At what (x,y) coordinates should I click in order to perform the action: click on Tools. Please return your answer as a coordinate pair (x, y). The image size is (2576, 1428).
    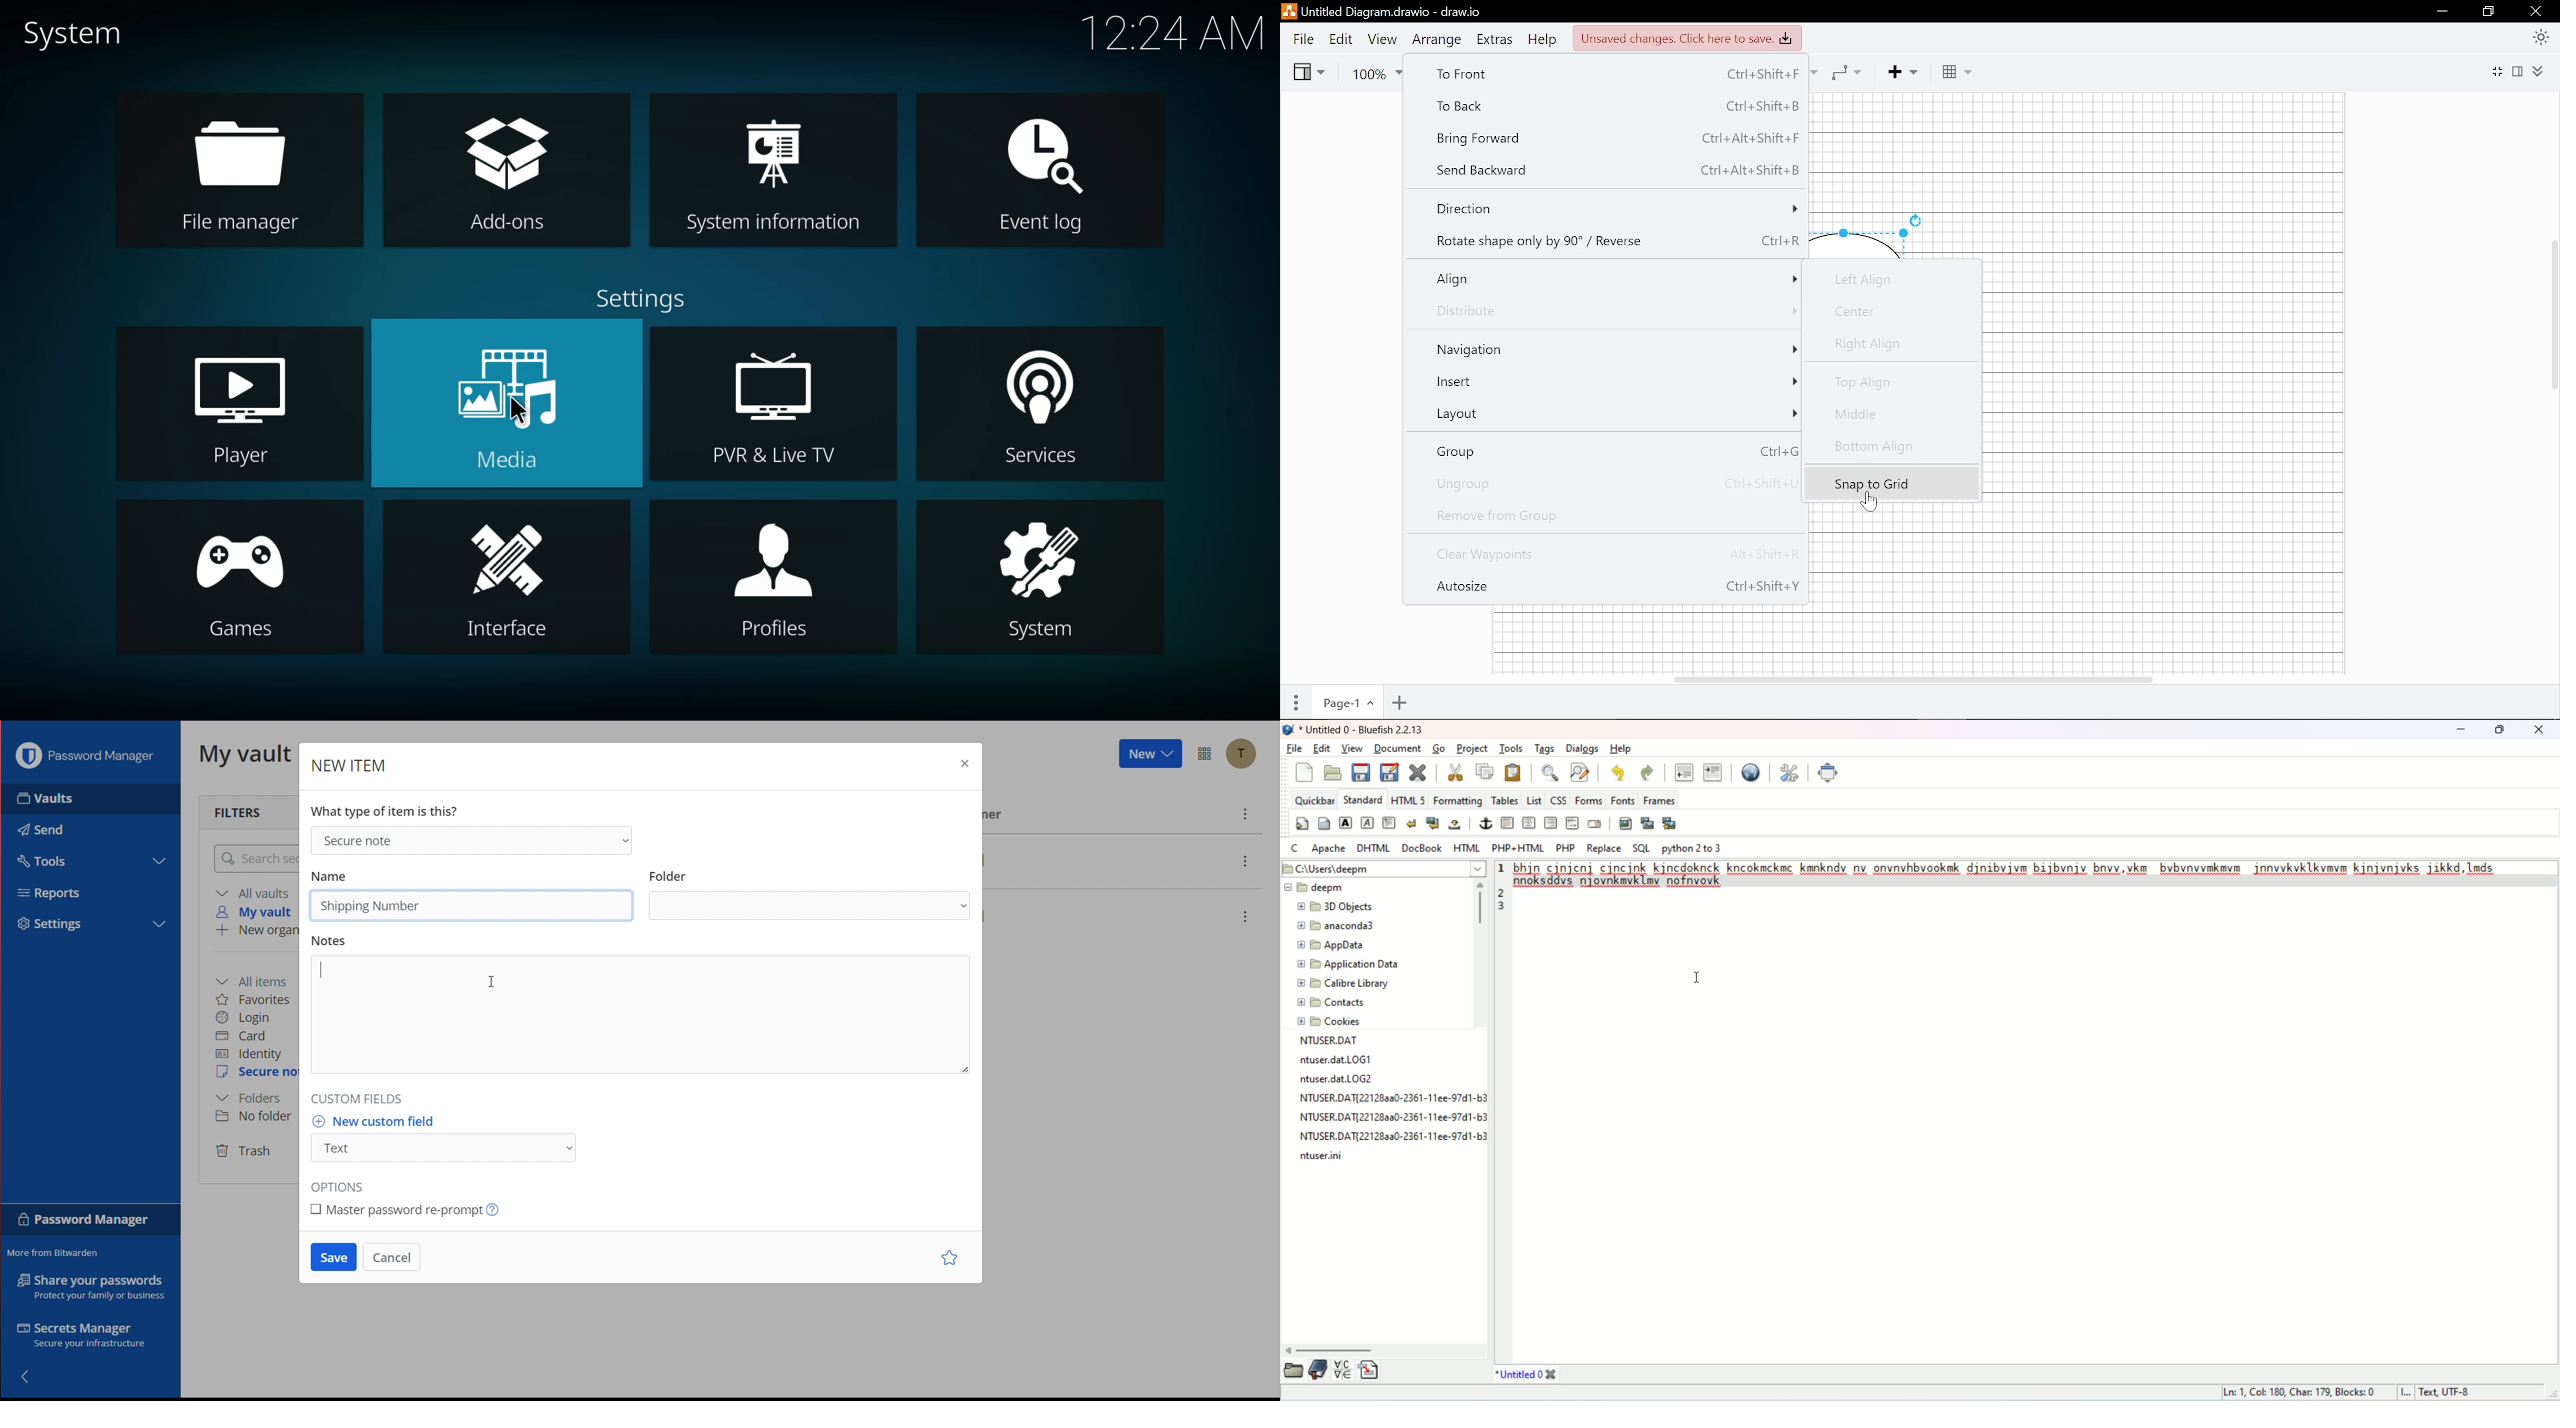
    Looking at the image, I should click on (47, 862).